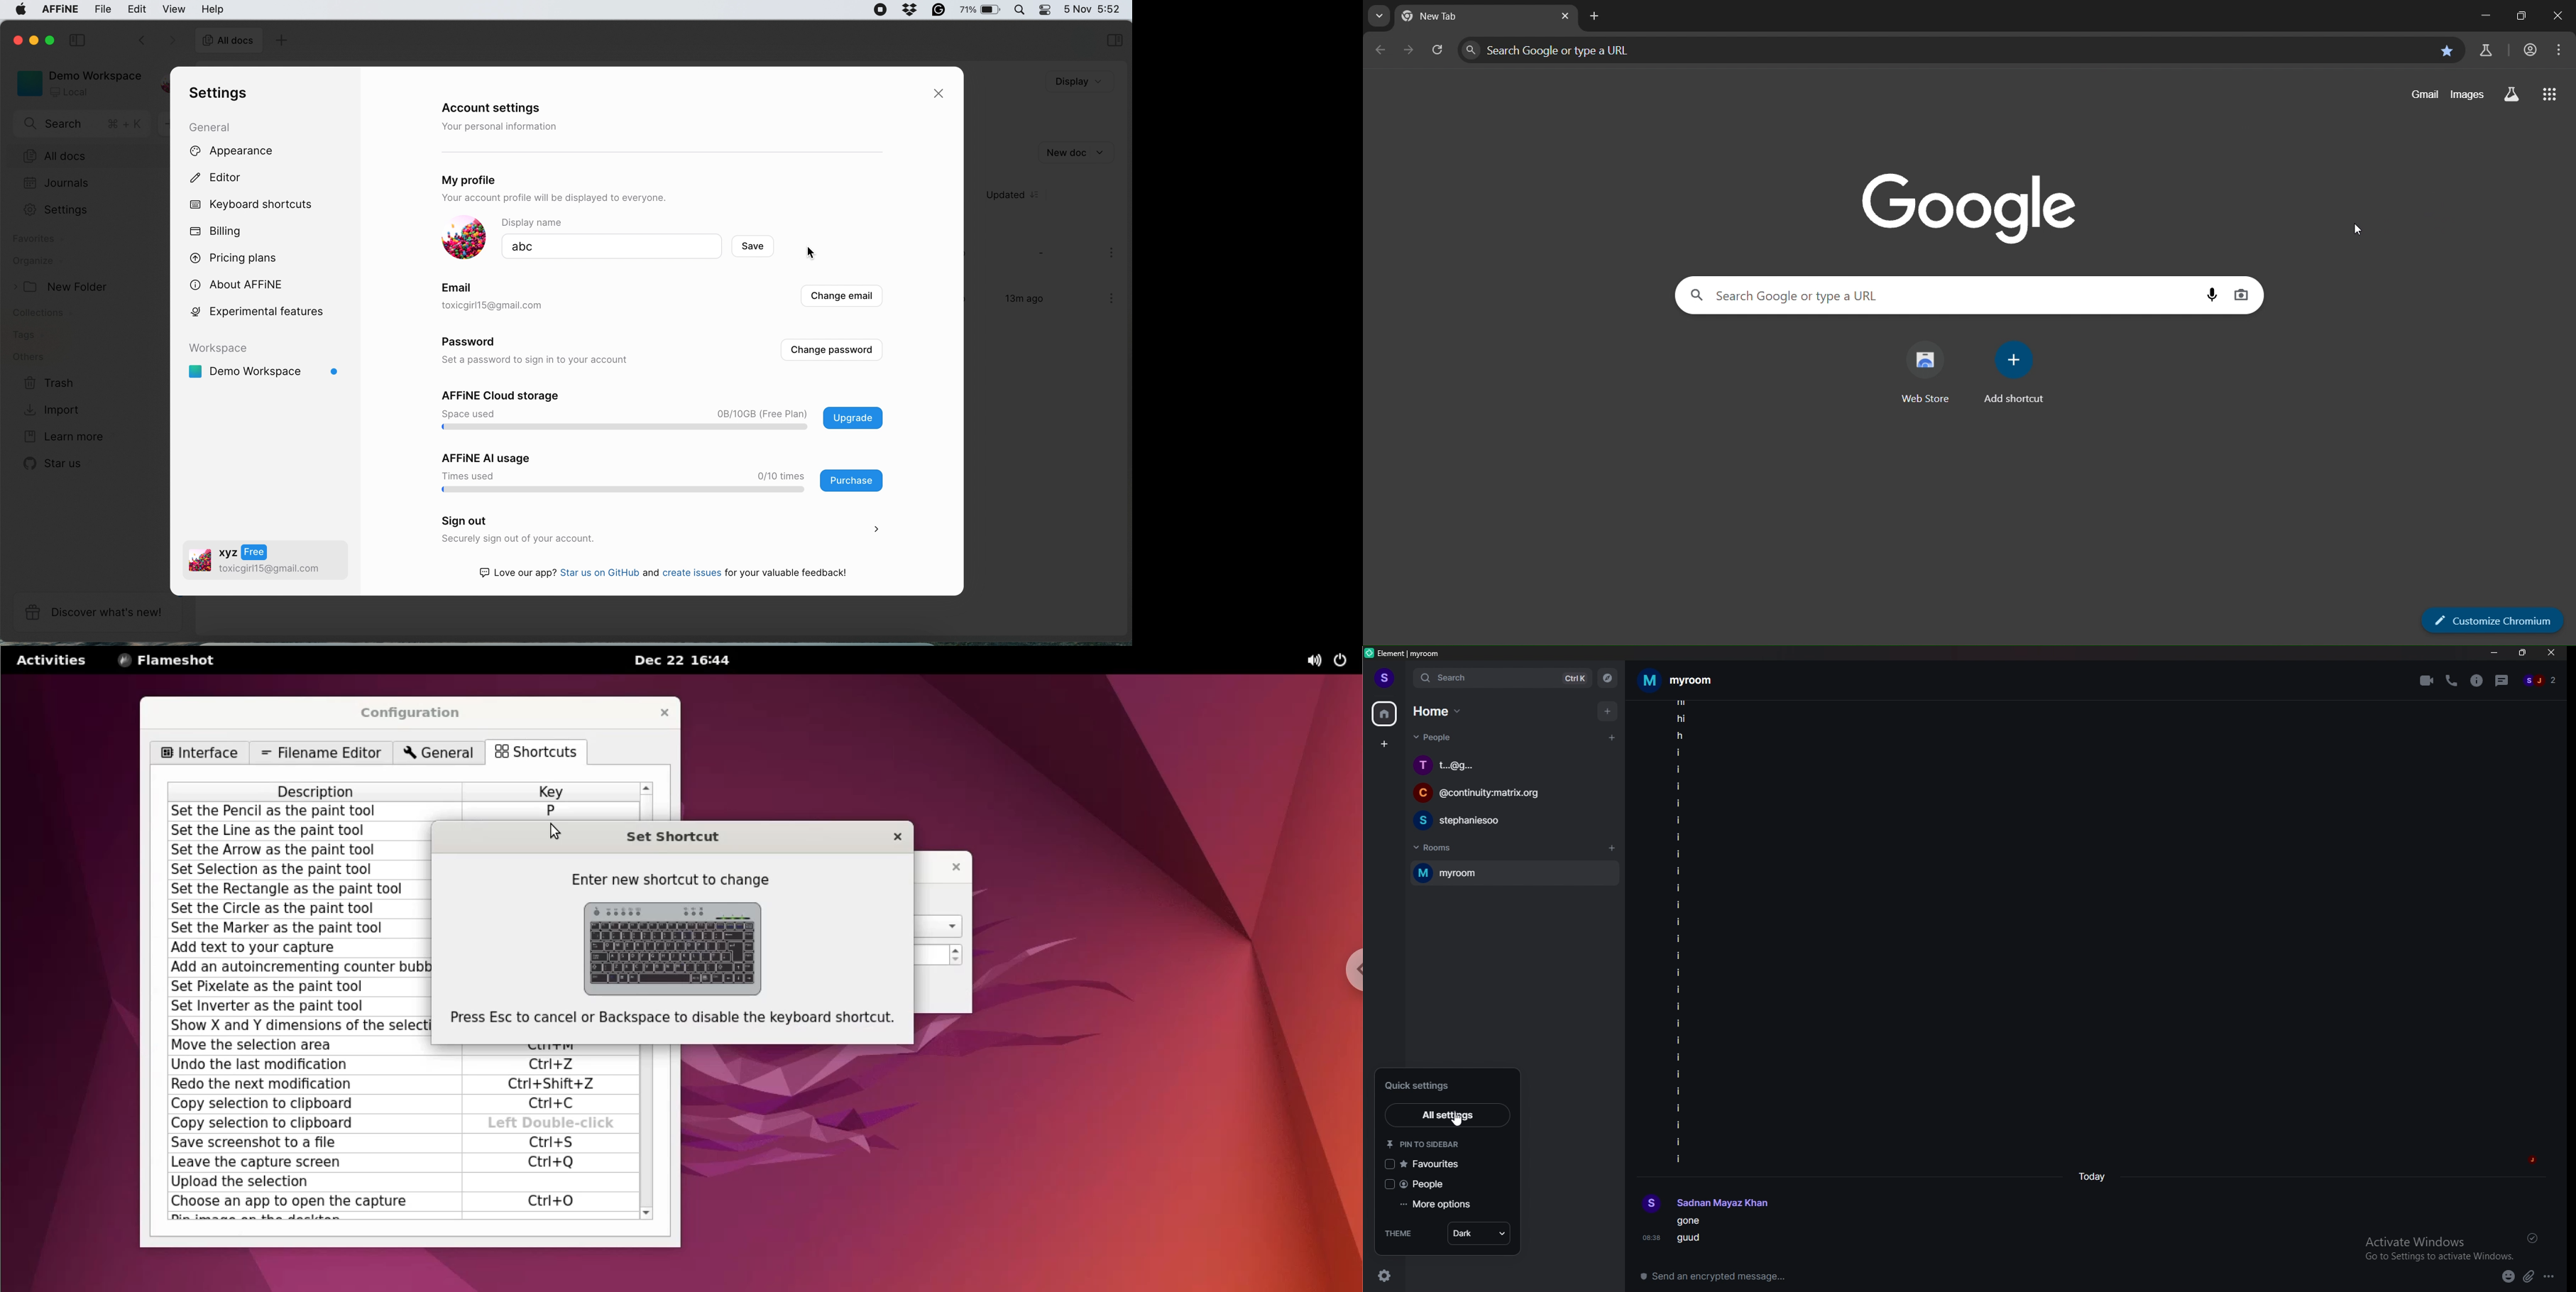 The height and width of the screenshot is (1316, 2576). What do you see at coordinates (2452, 680) in the screenshot?
I see `voice call` at bounding box center [2452, 680].